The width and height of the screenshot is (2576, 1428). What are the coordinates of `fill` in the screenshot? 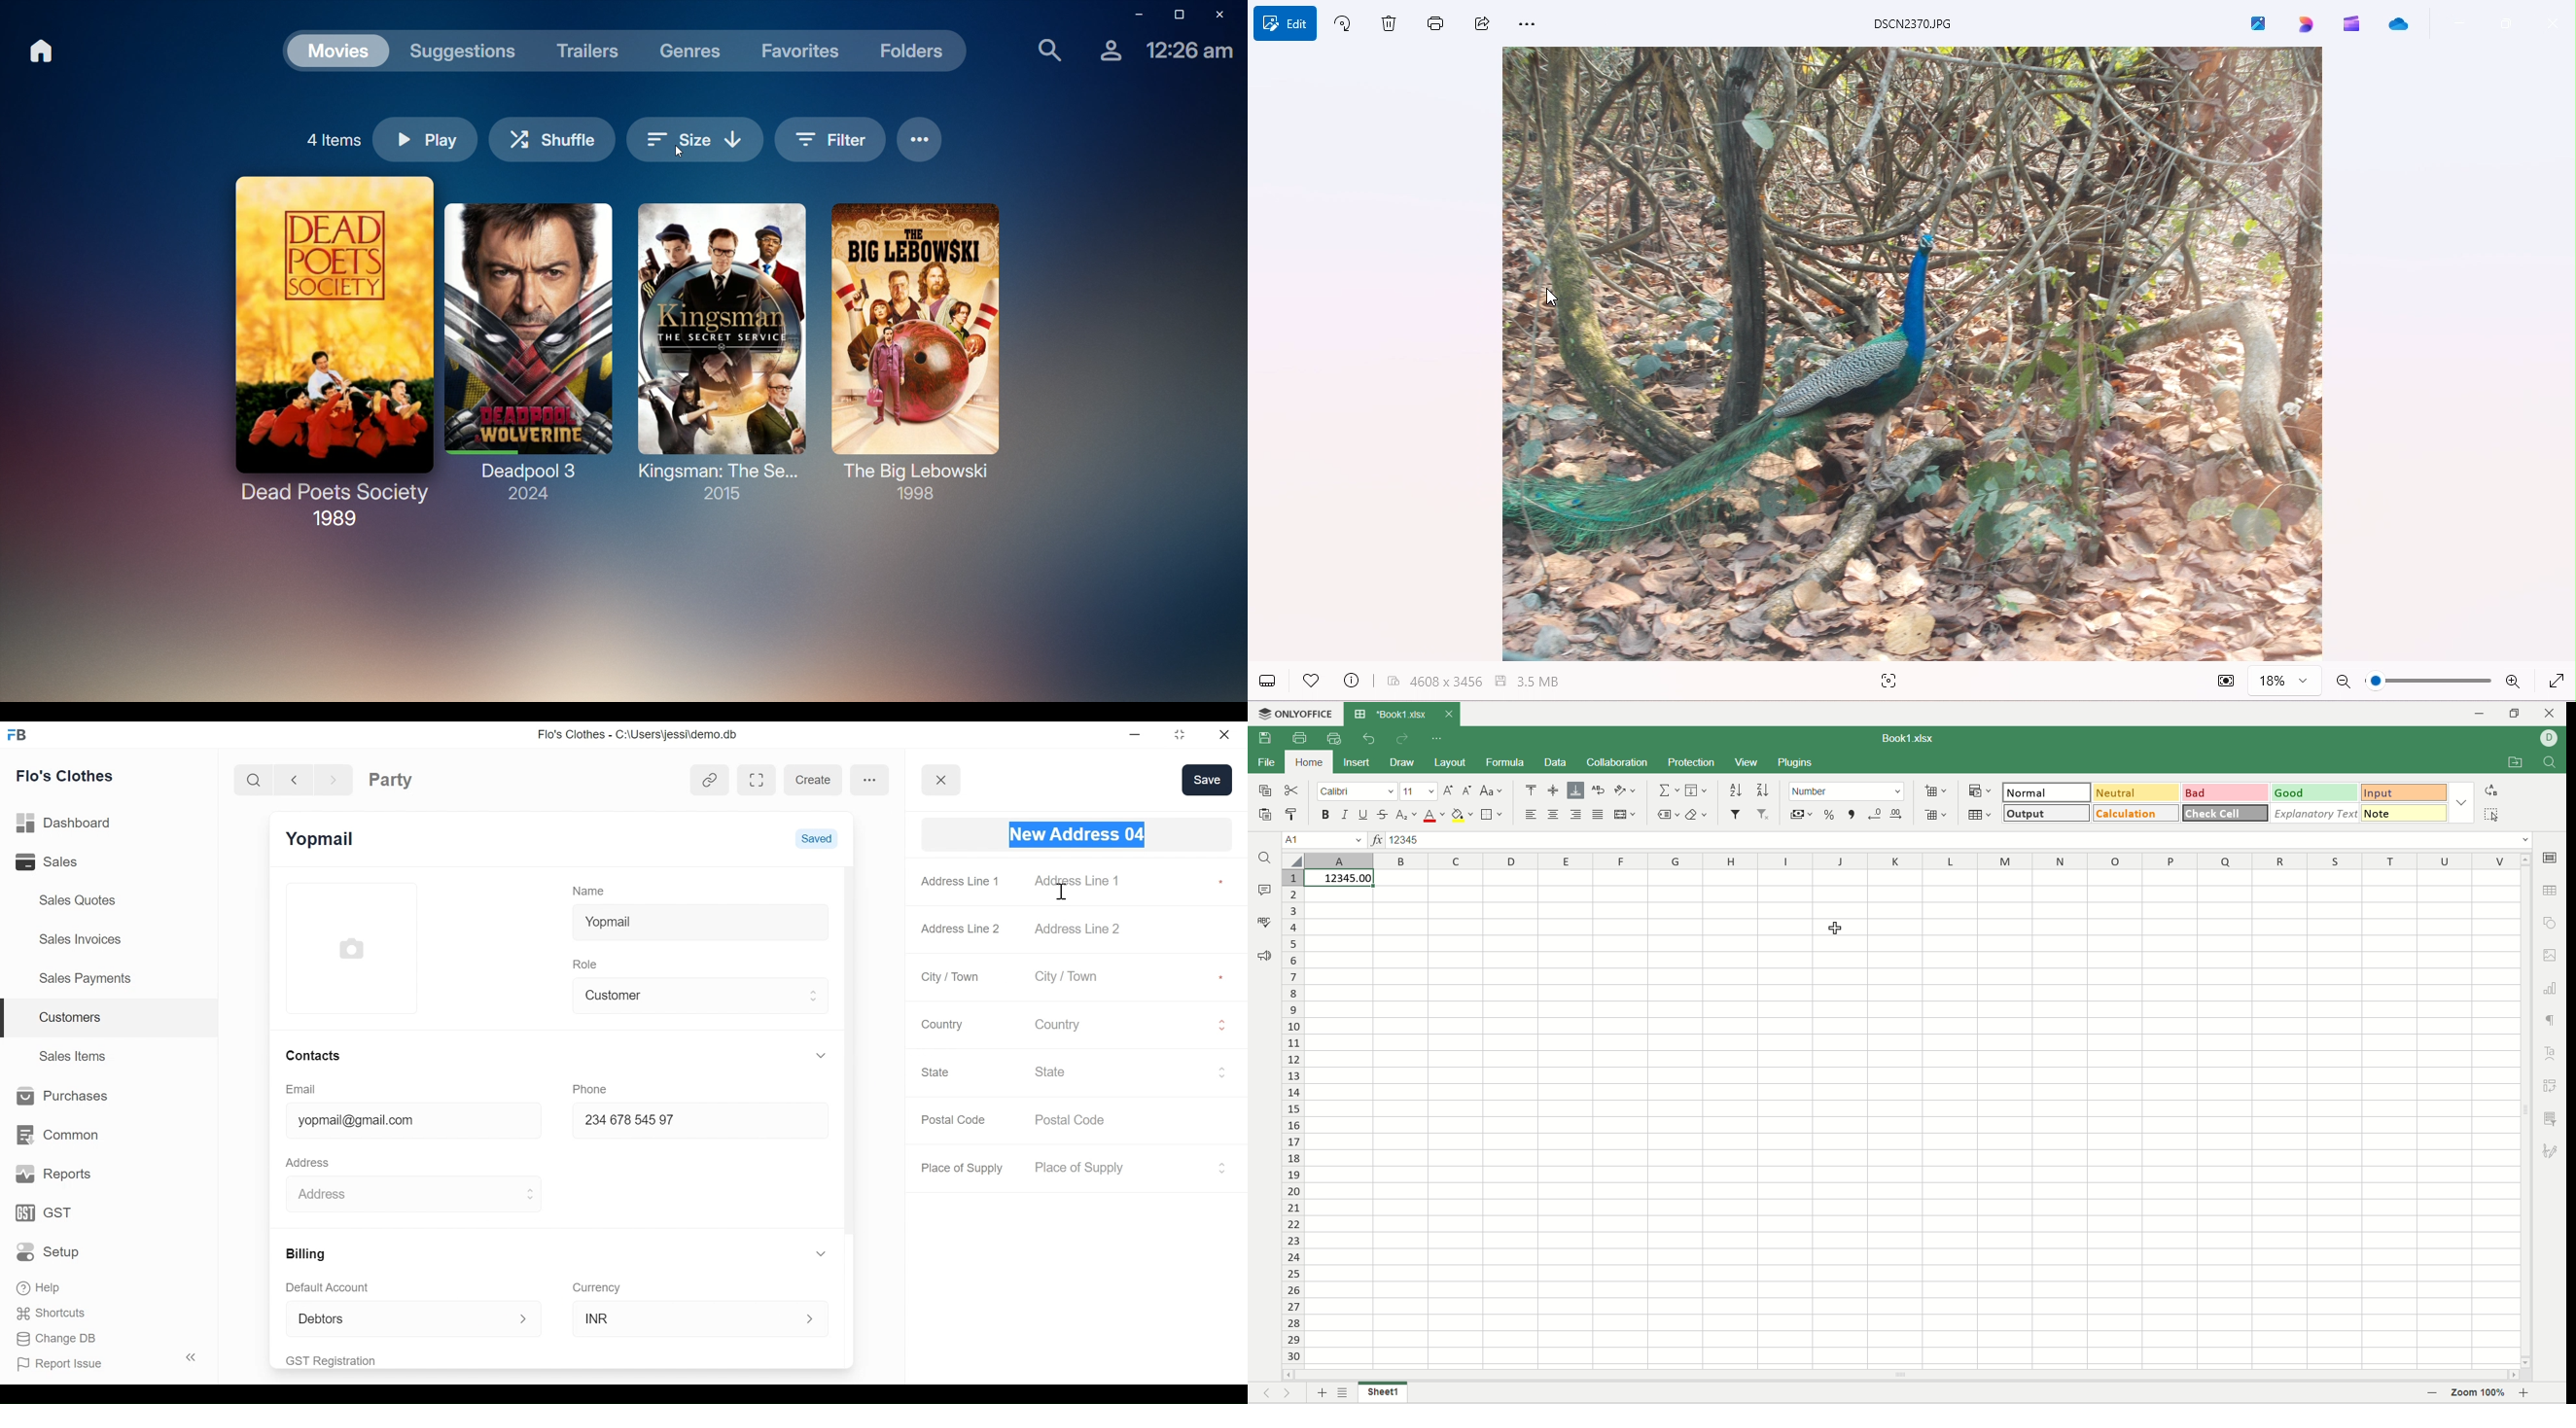 It's located at (1696, 791).